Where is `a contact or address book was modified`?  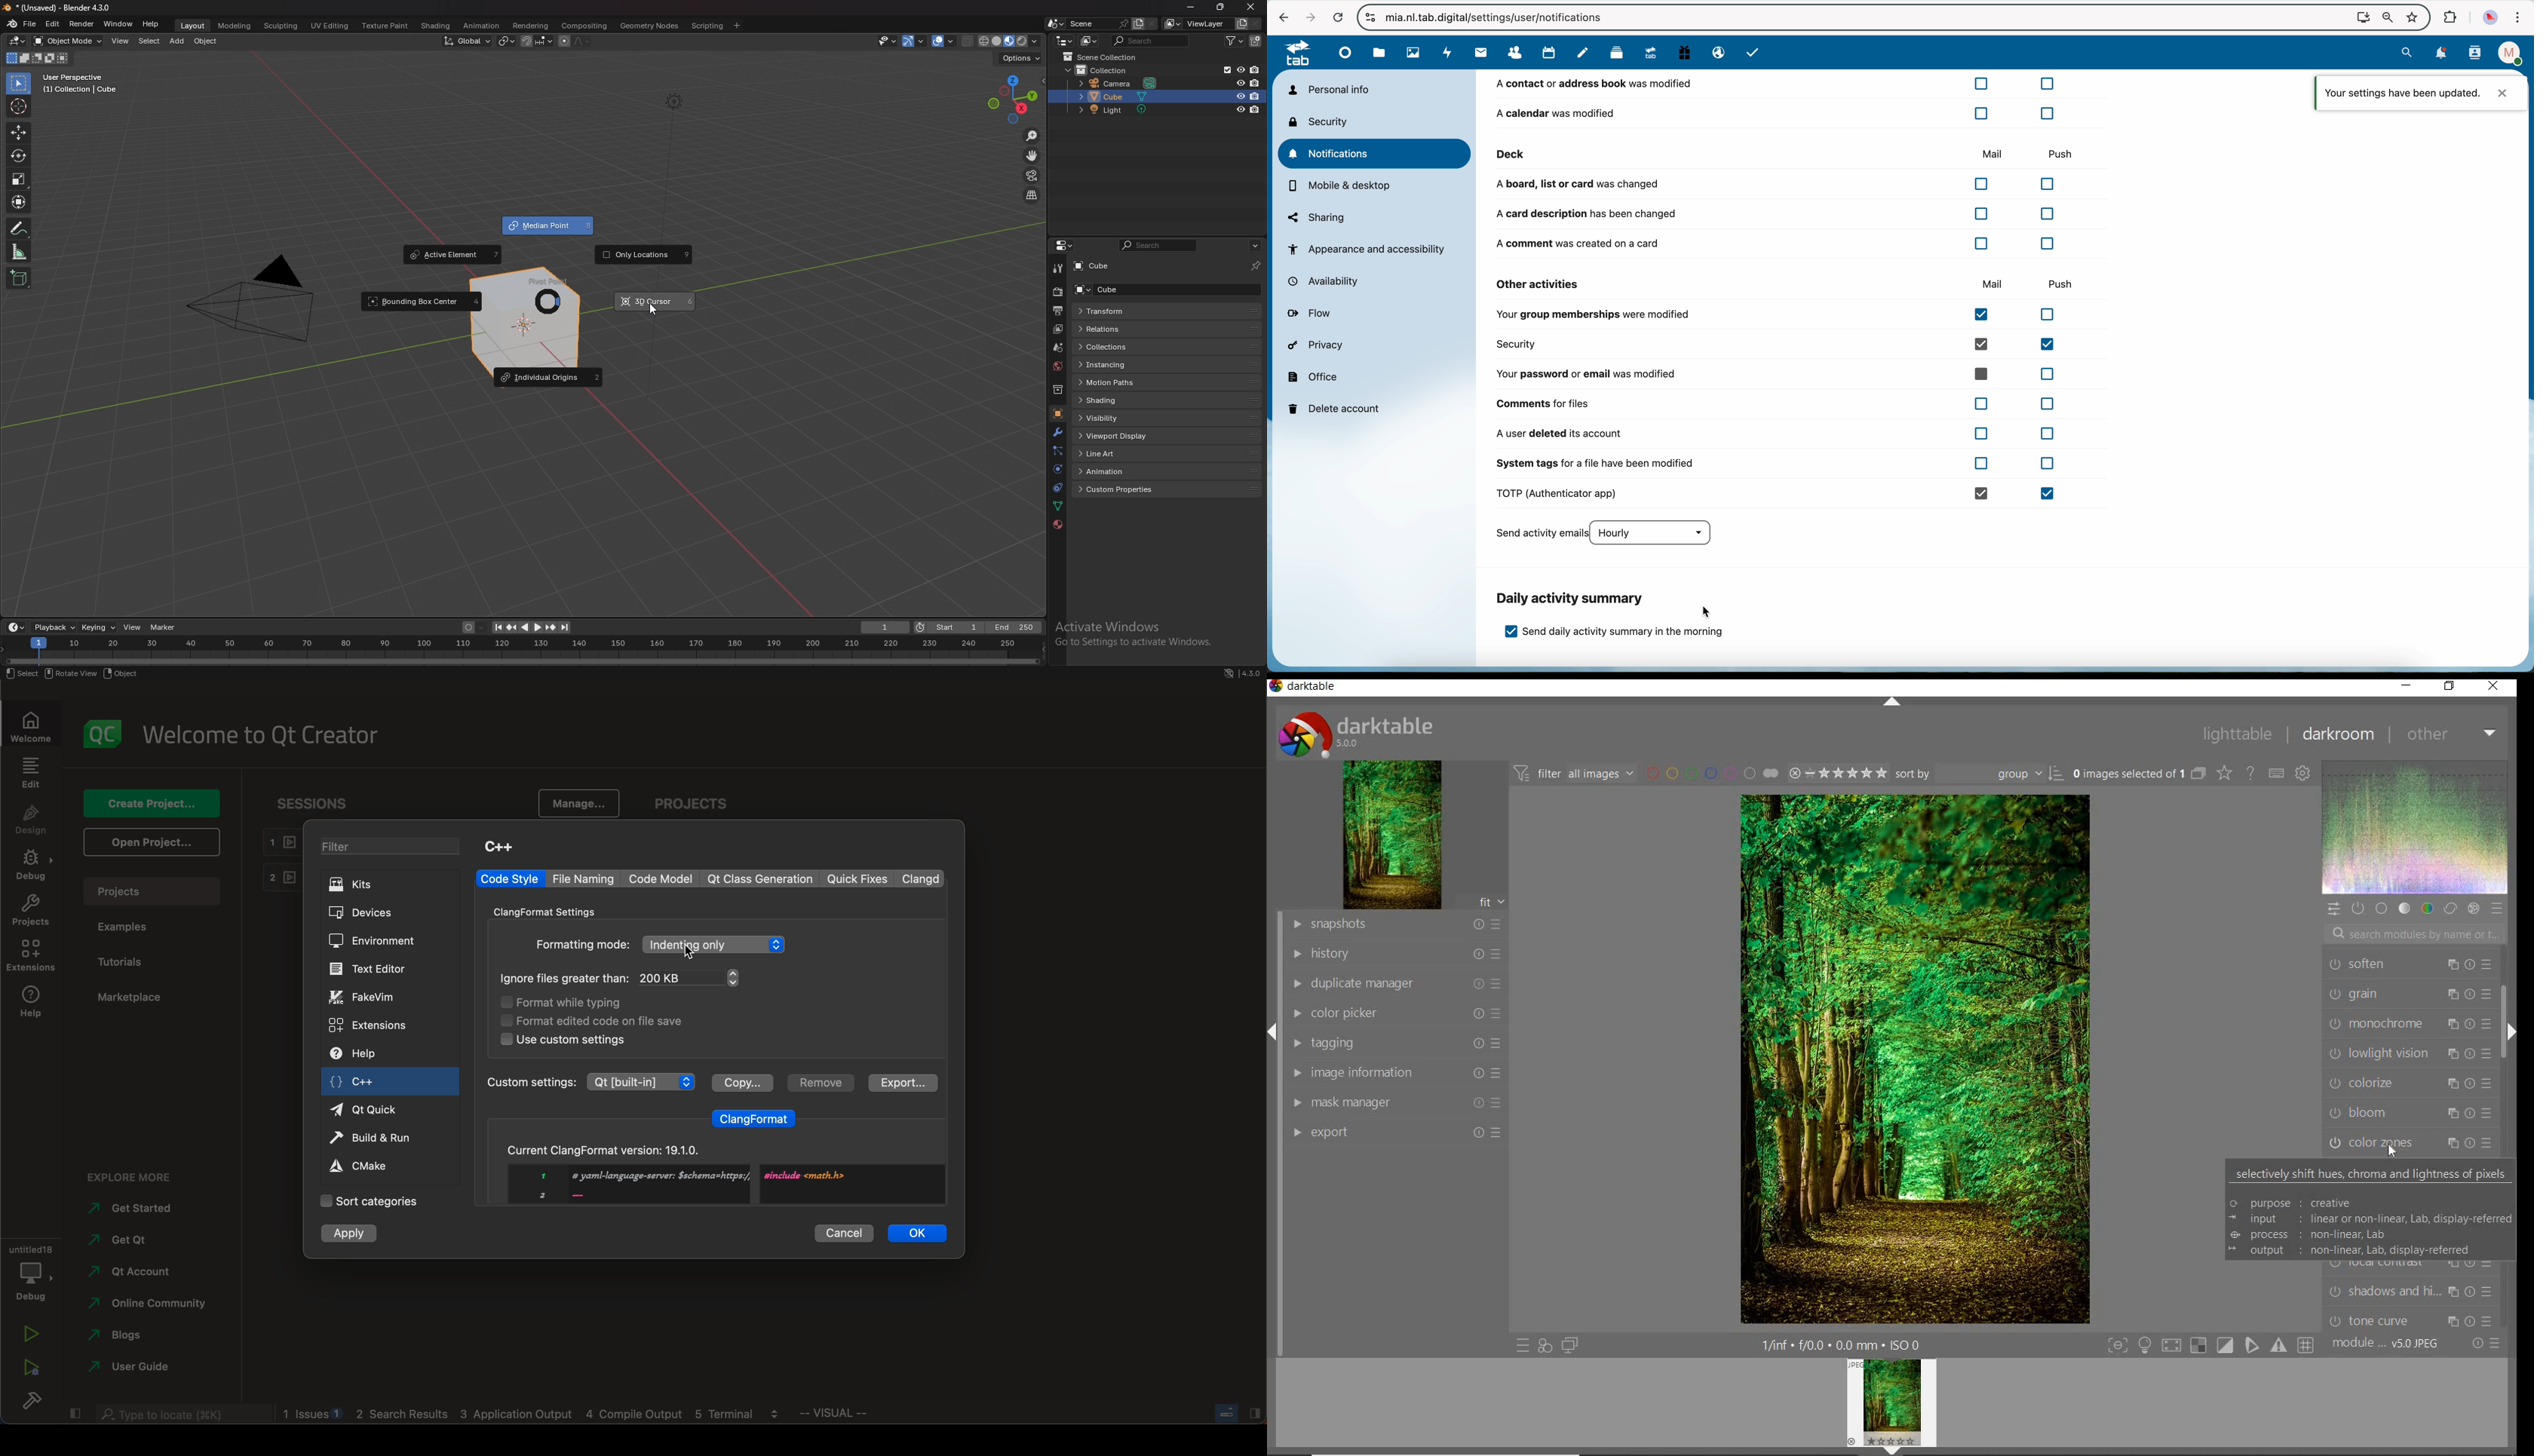 a contact or address book was modified is located at coordinates (1777, 86).